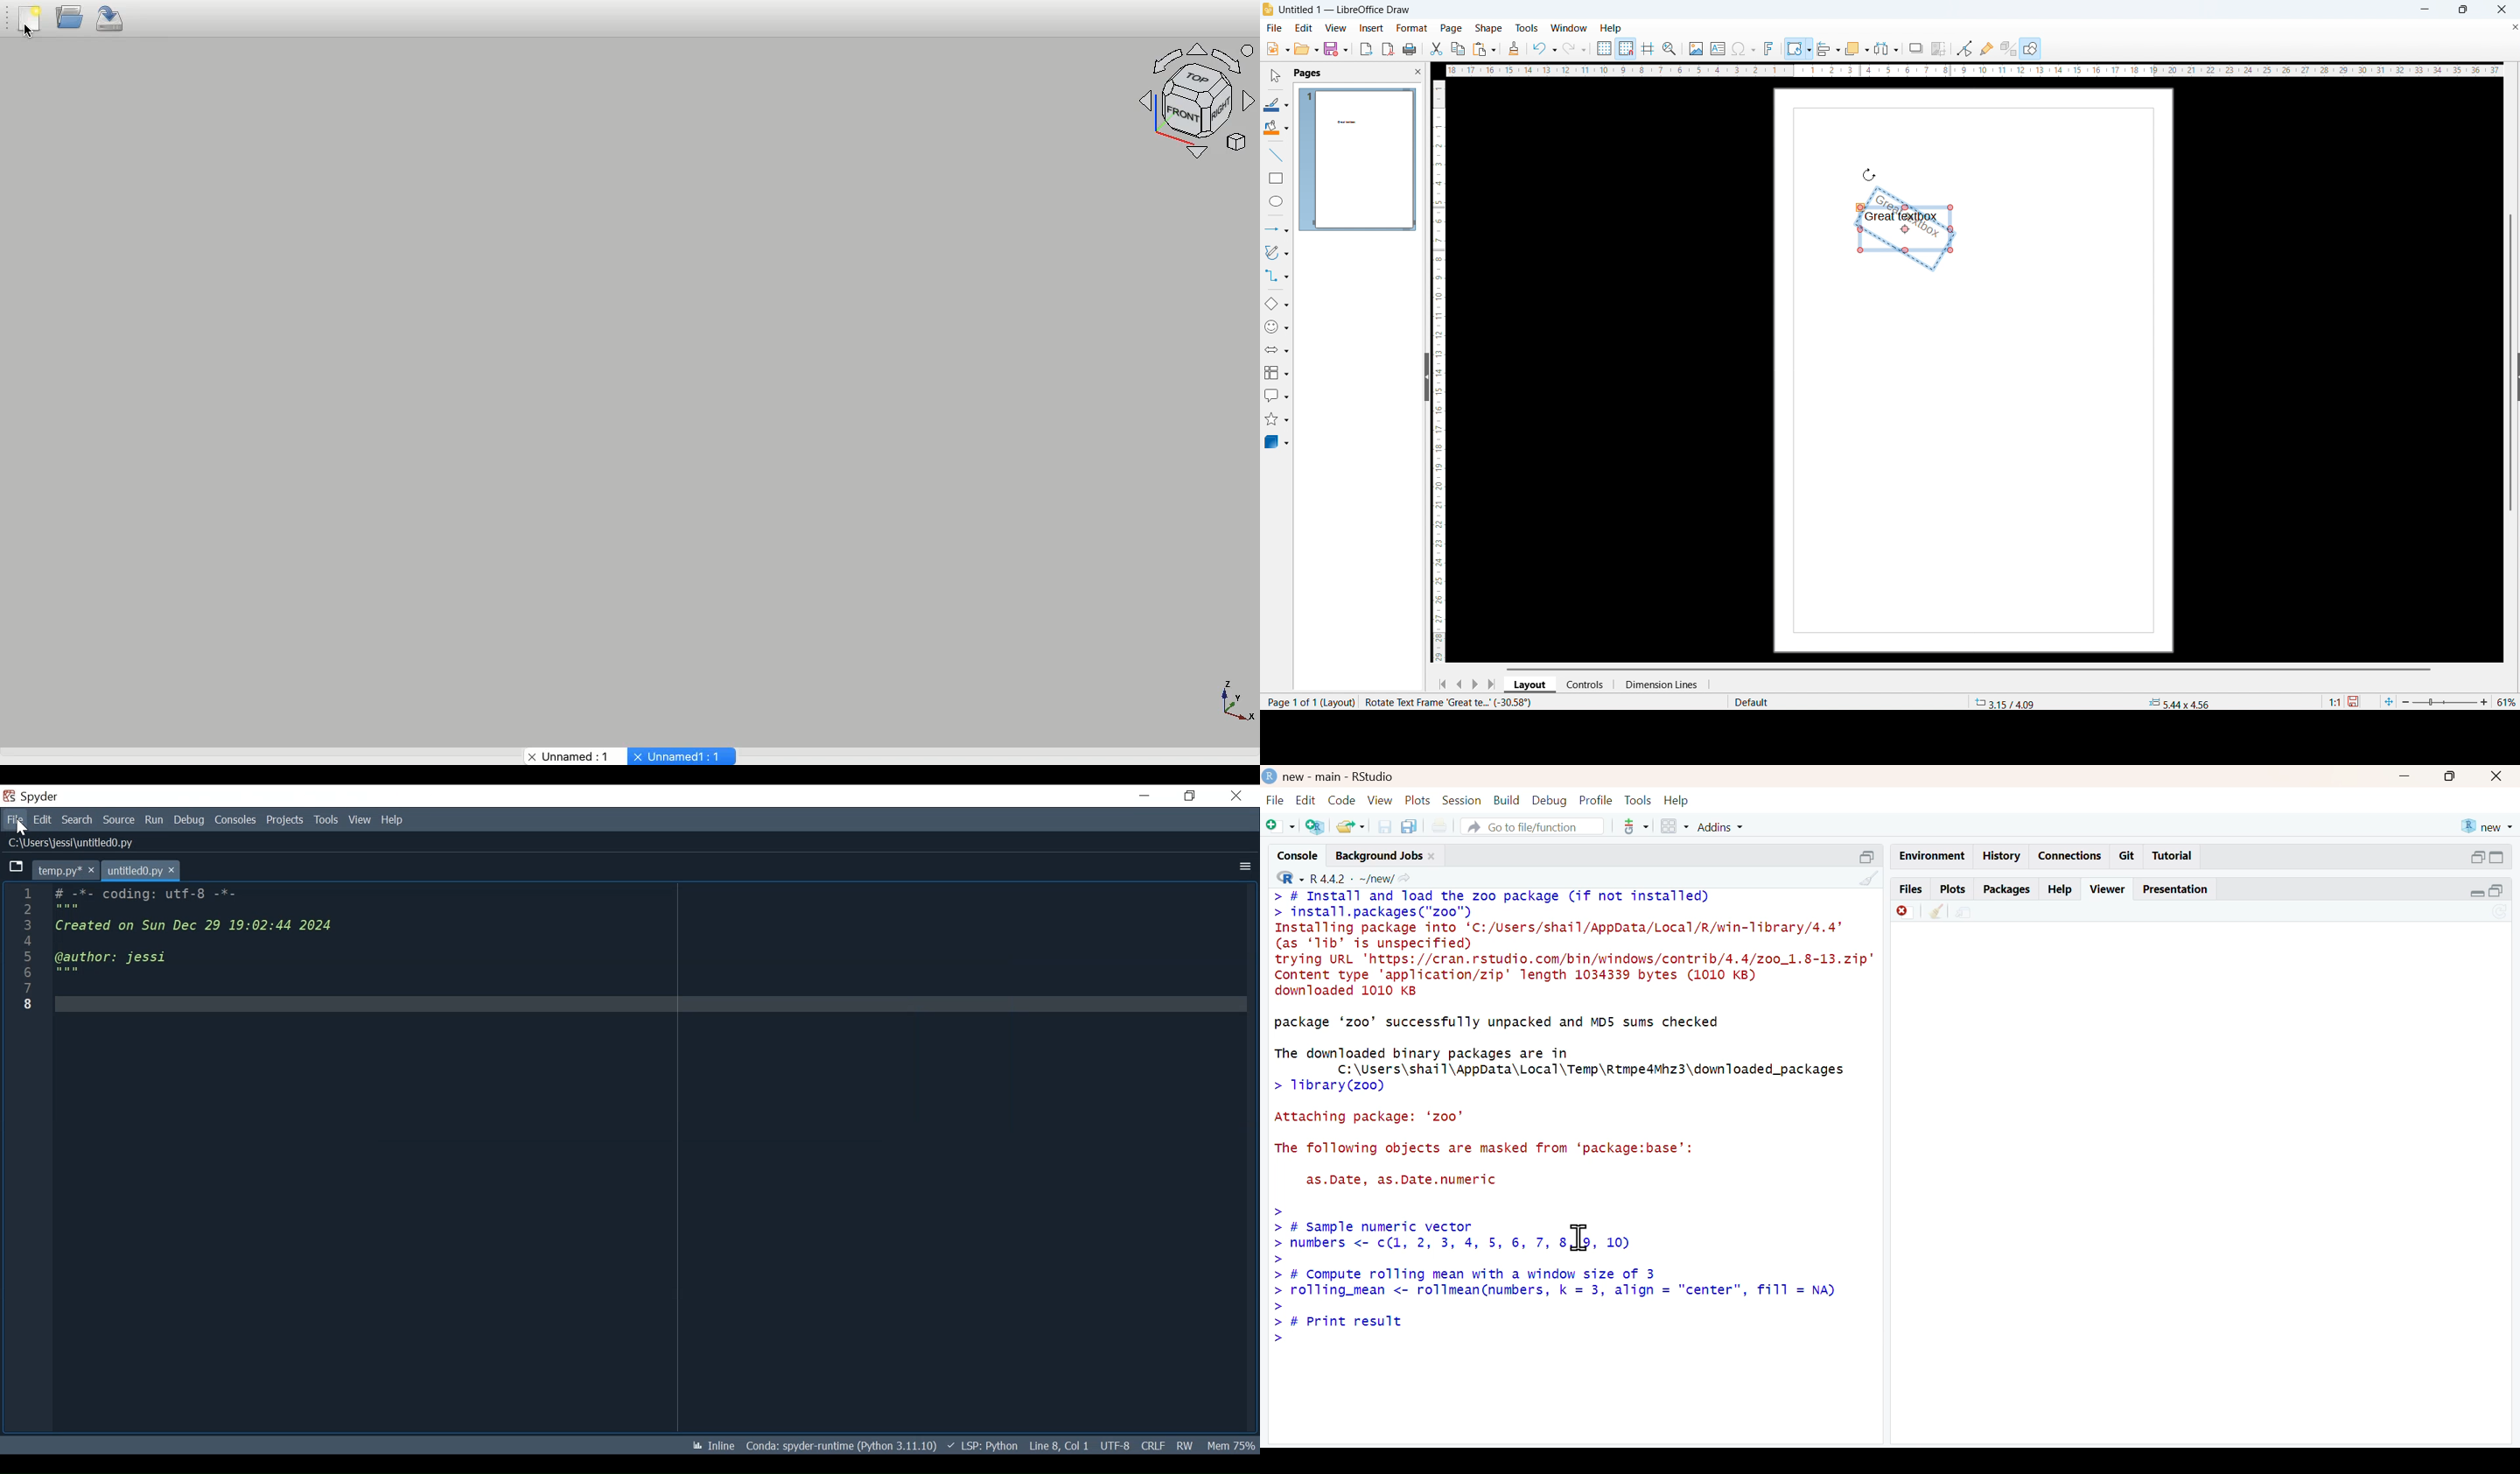  Describe the element at coordinates (2446, 703) in the screenshot. I see `Zoom slider` at that location.